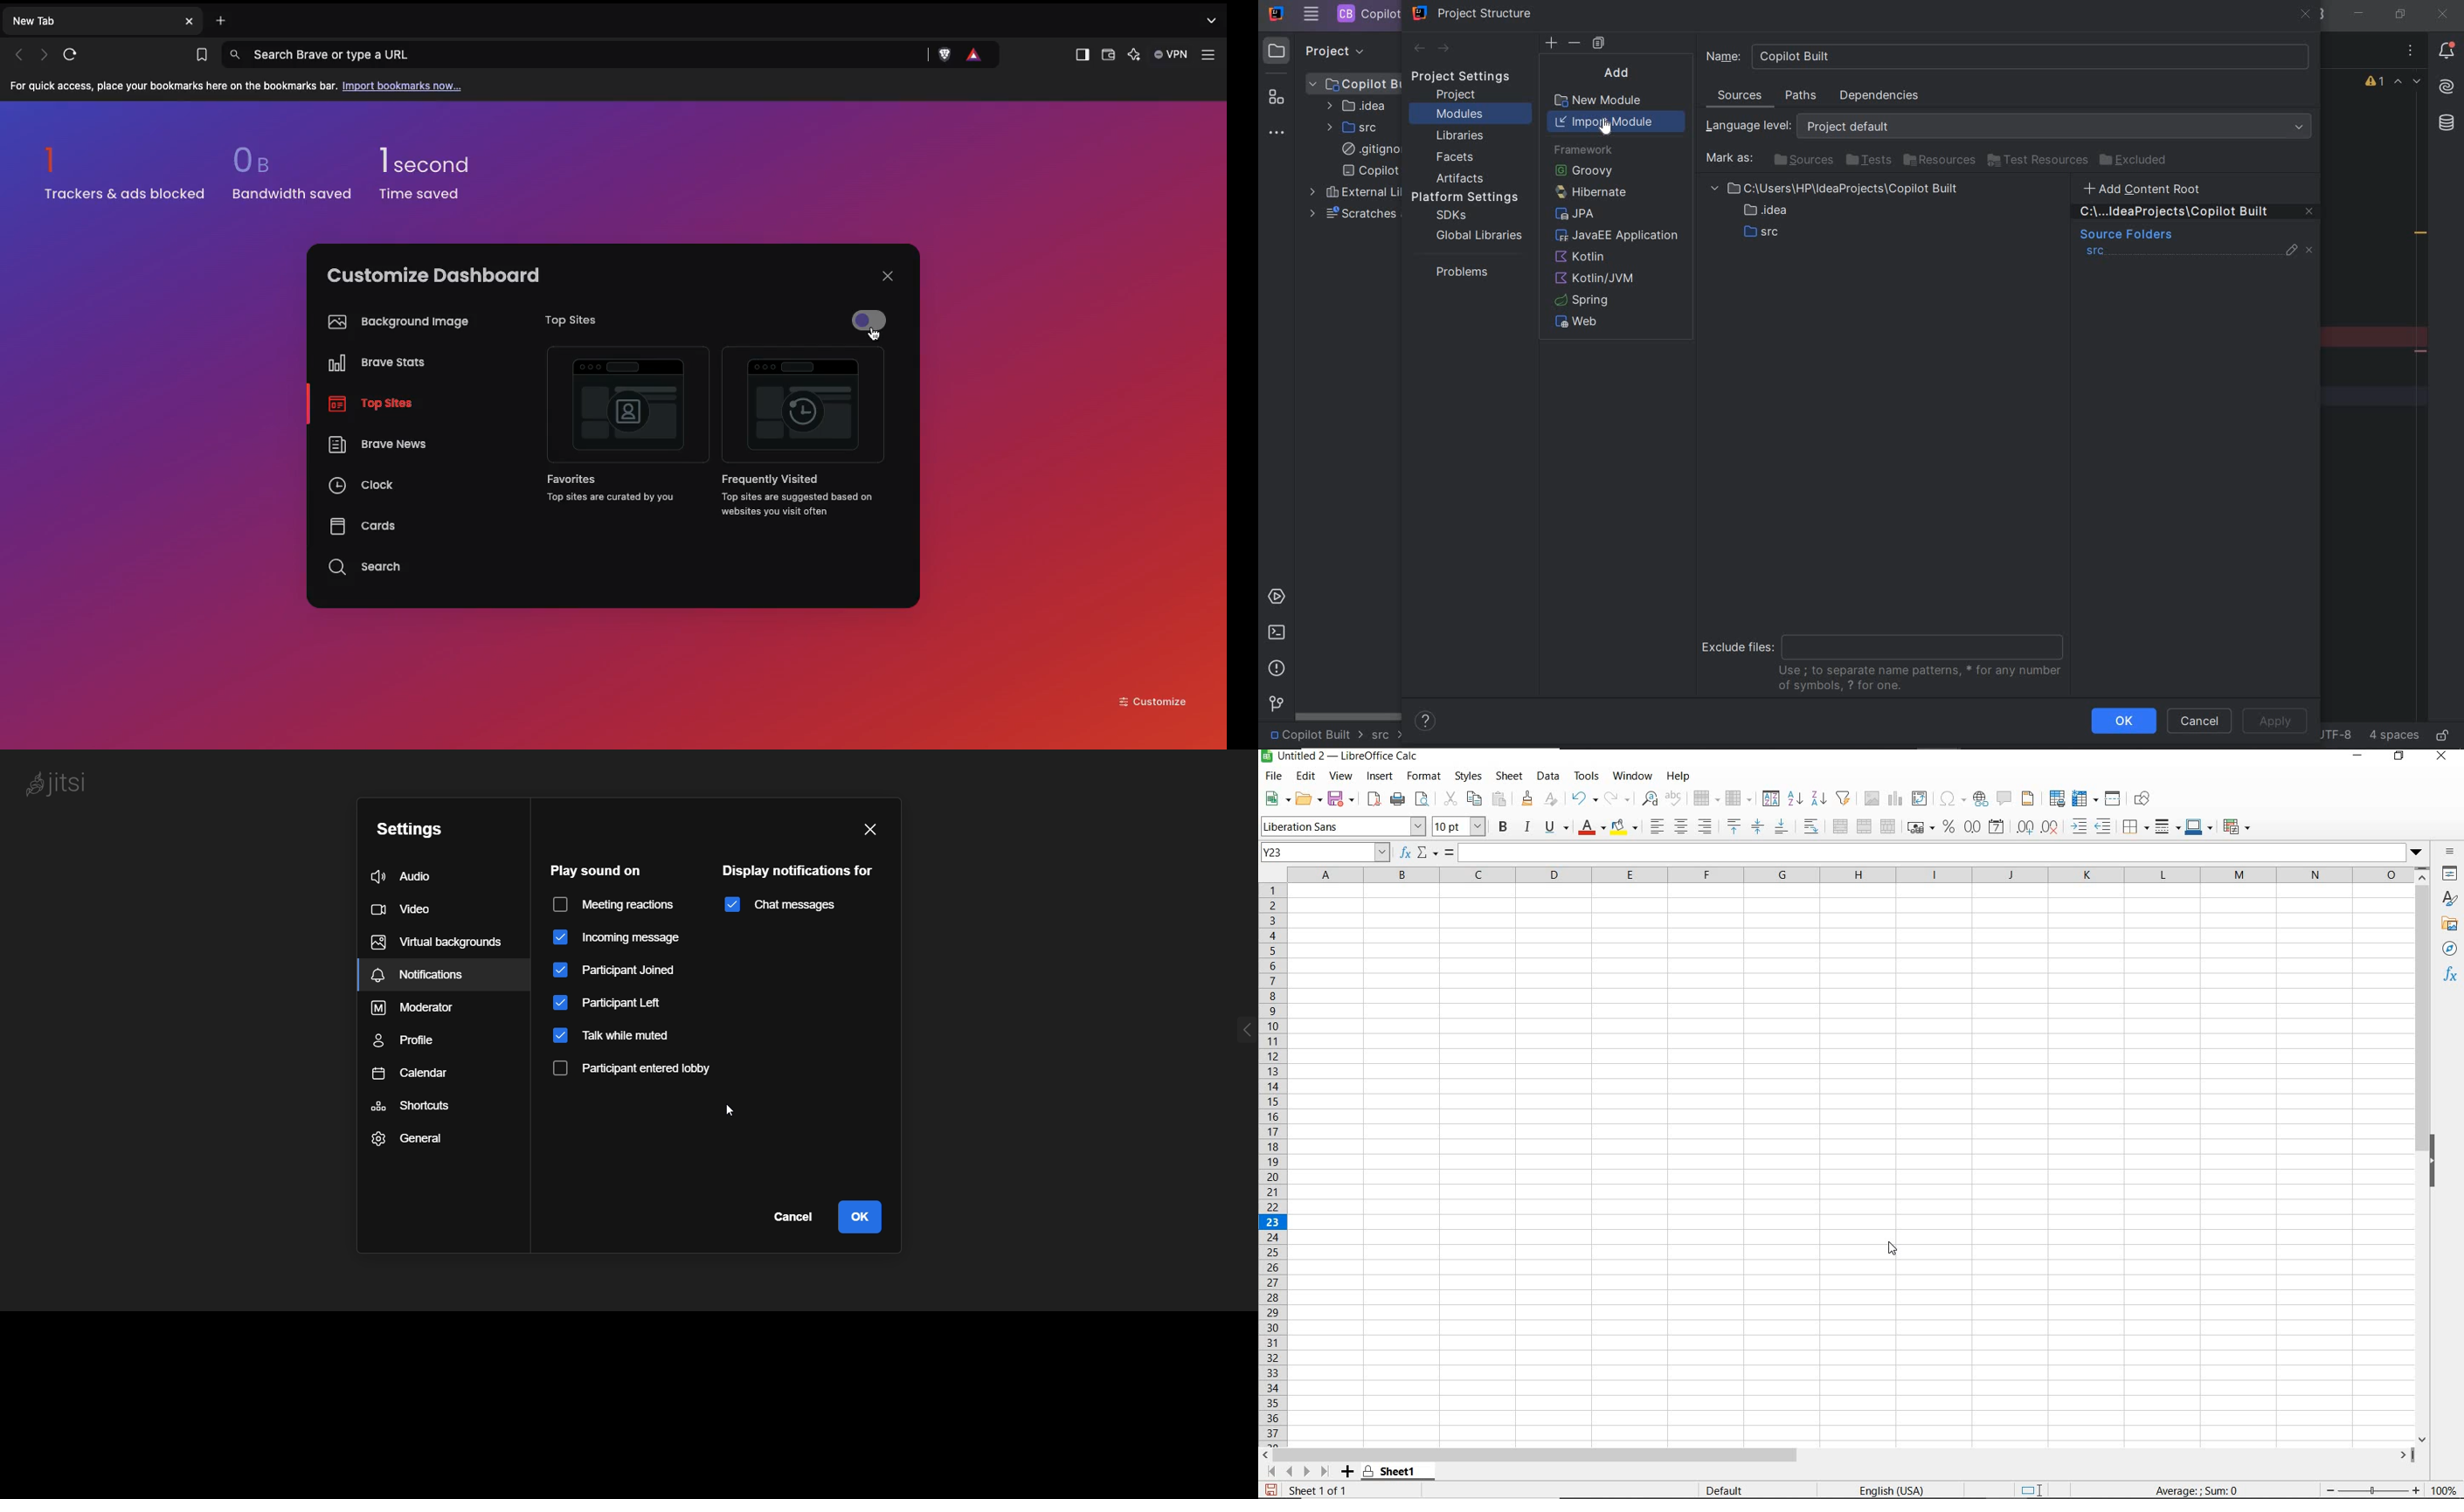 The image size is (2464, 1512). I want to click on FORMAT AS DATE, so click(1996, 827).